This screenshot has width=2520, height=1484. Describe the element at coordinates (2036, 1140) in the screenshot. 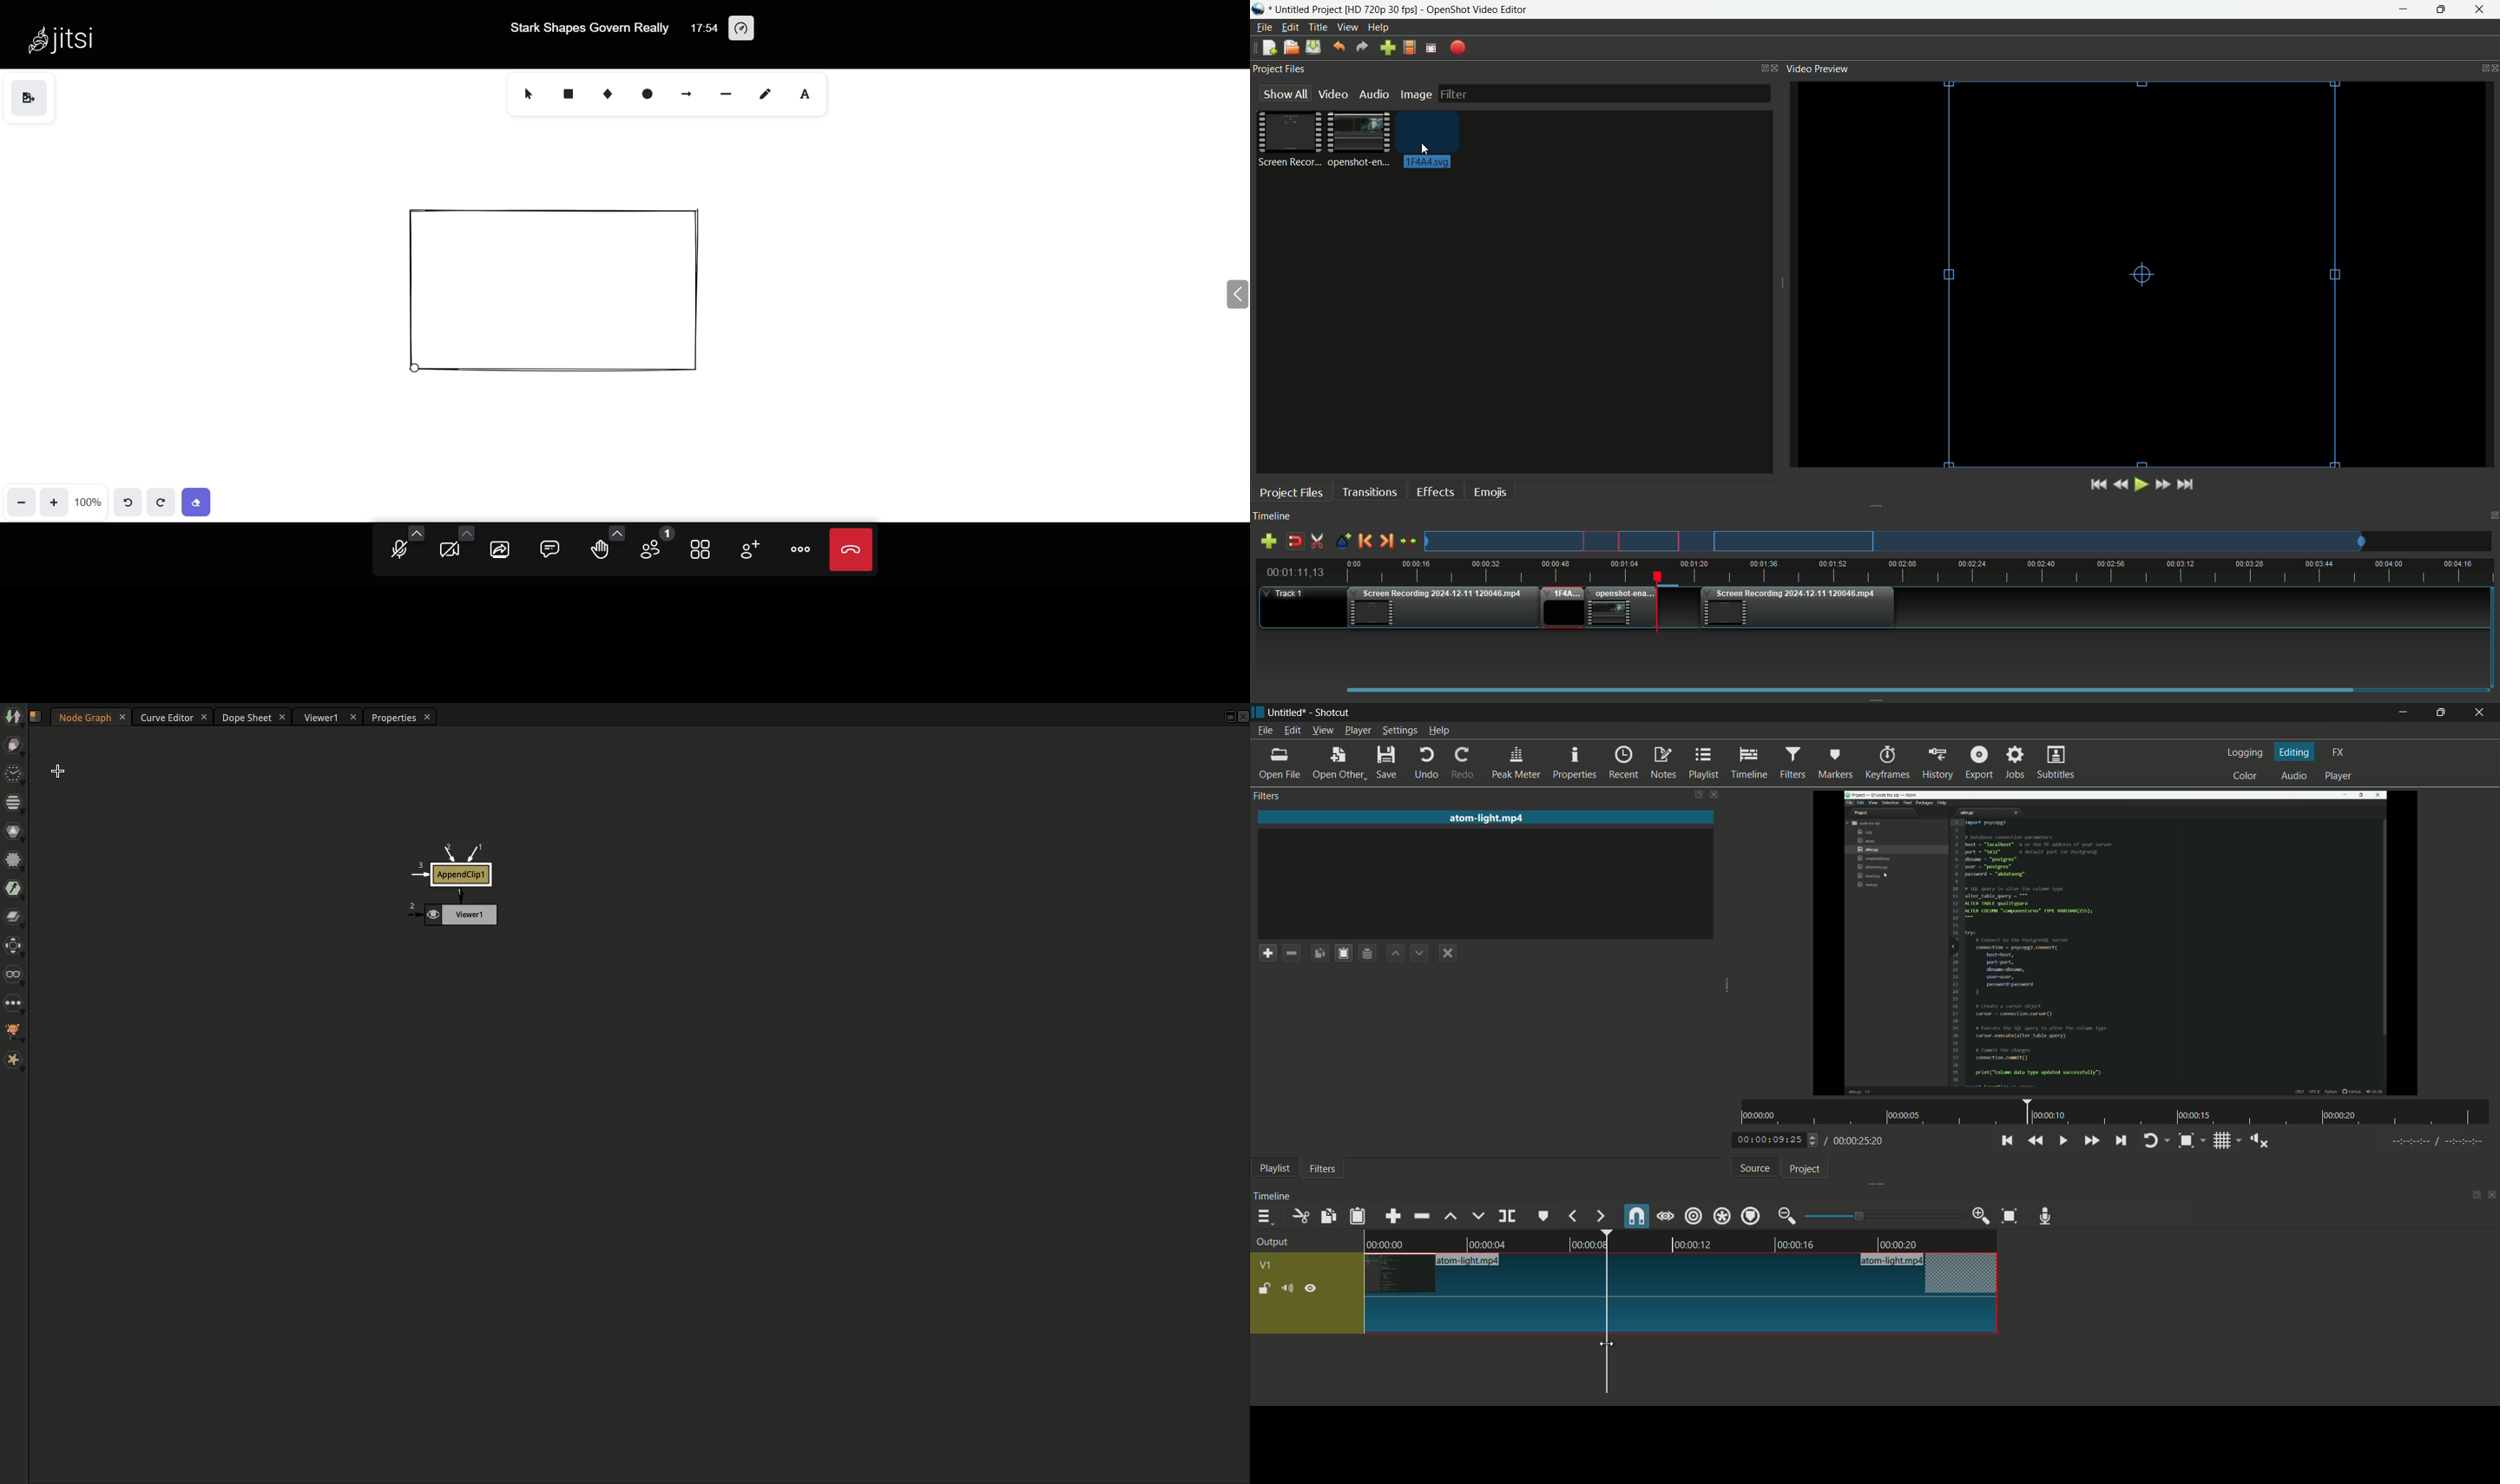

I see `quickly play backward` at that location.